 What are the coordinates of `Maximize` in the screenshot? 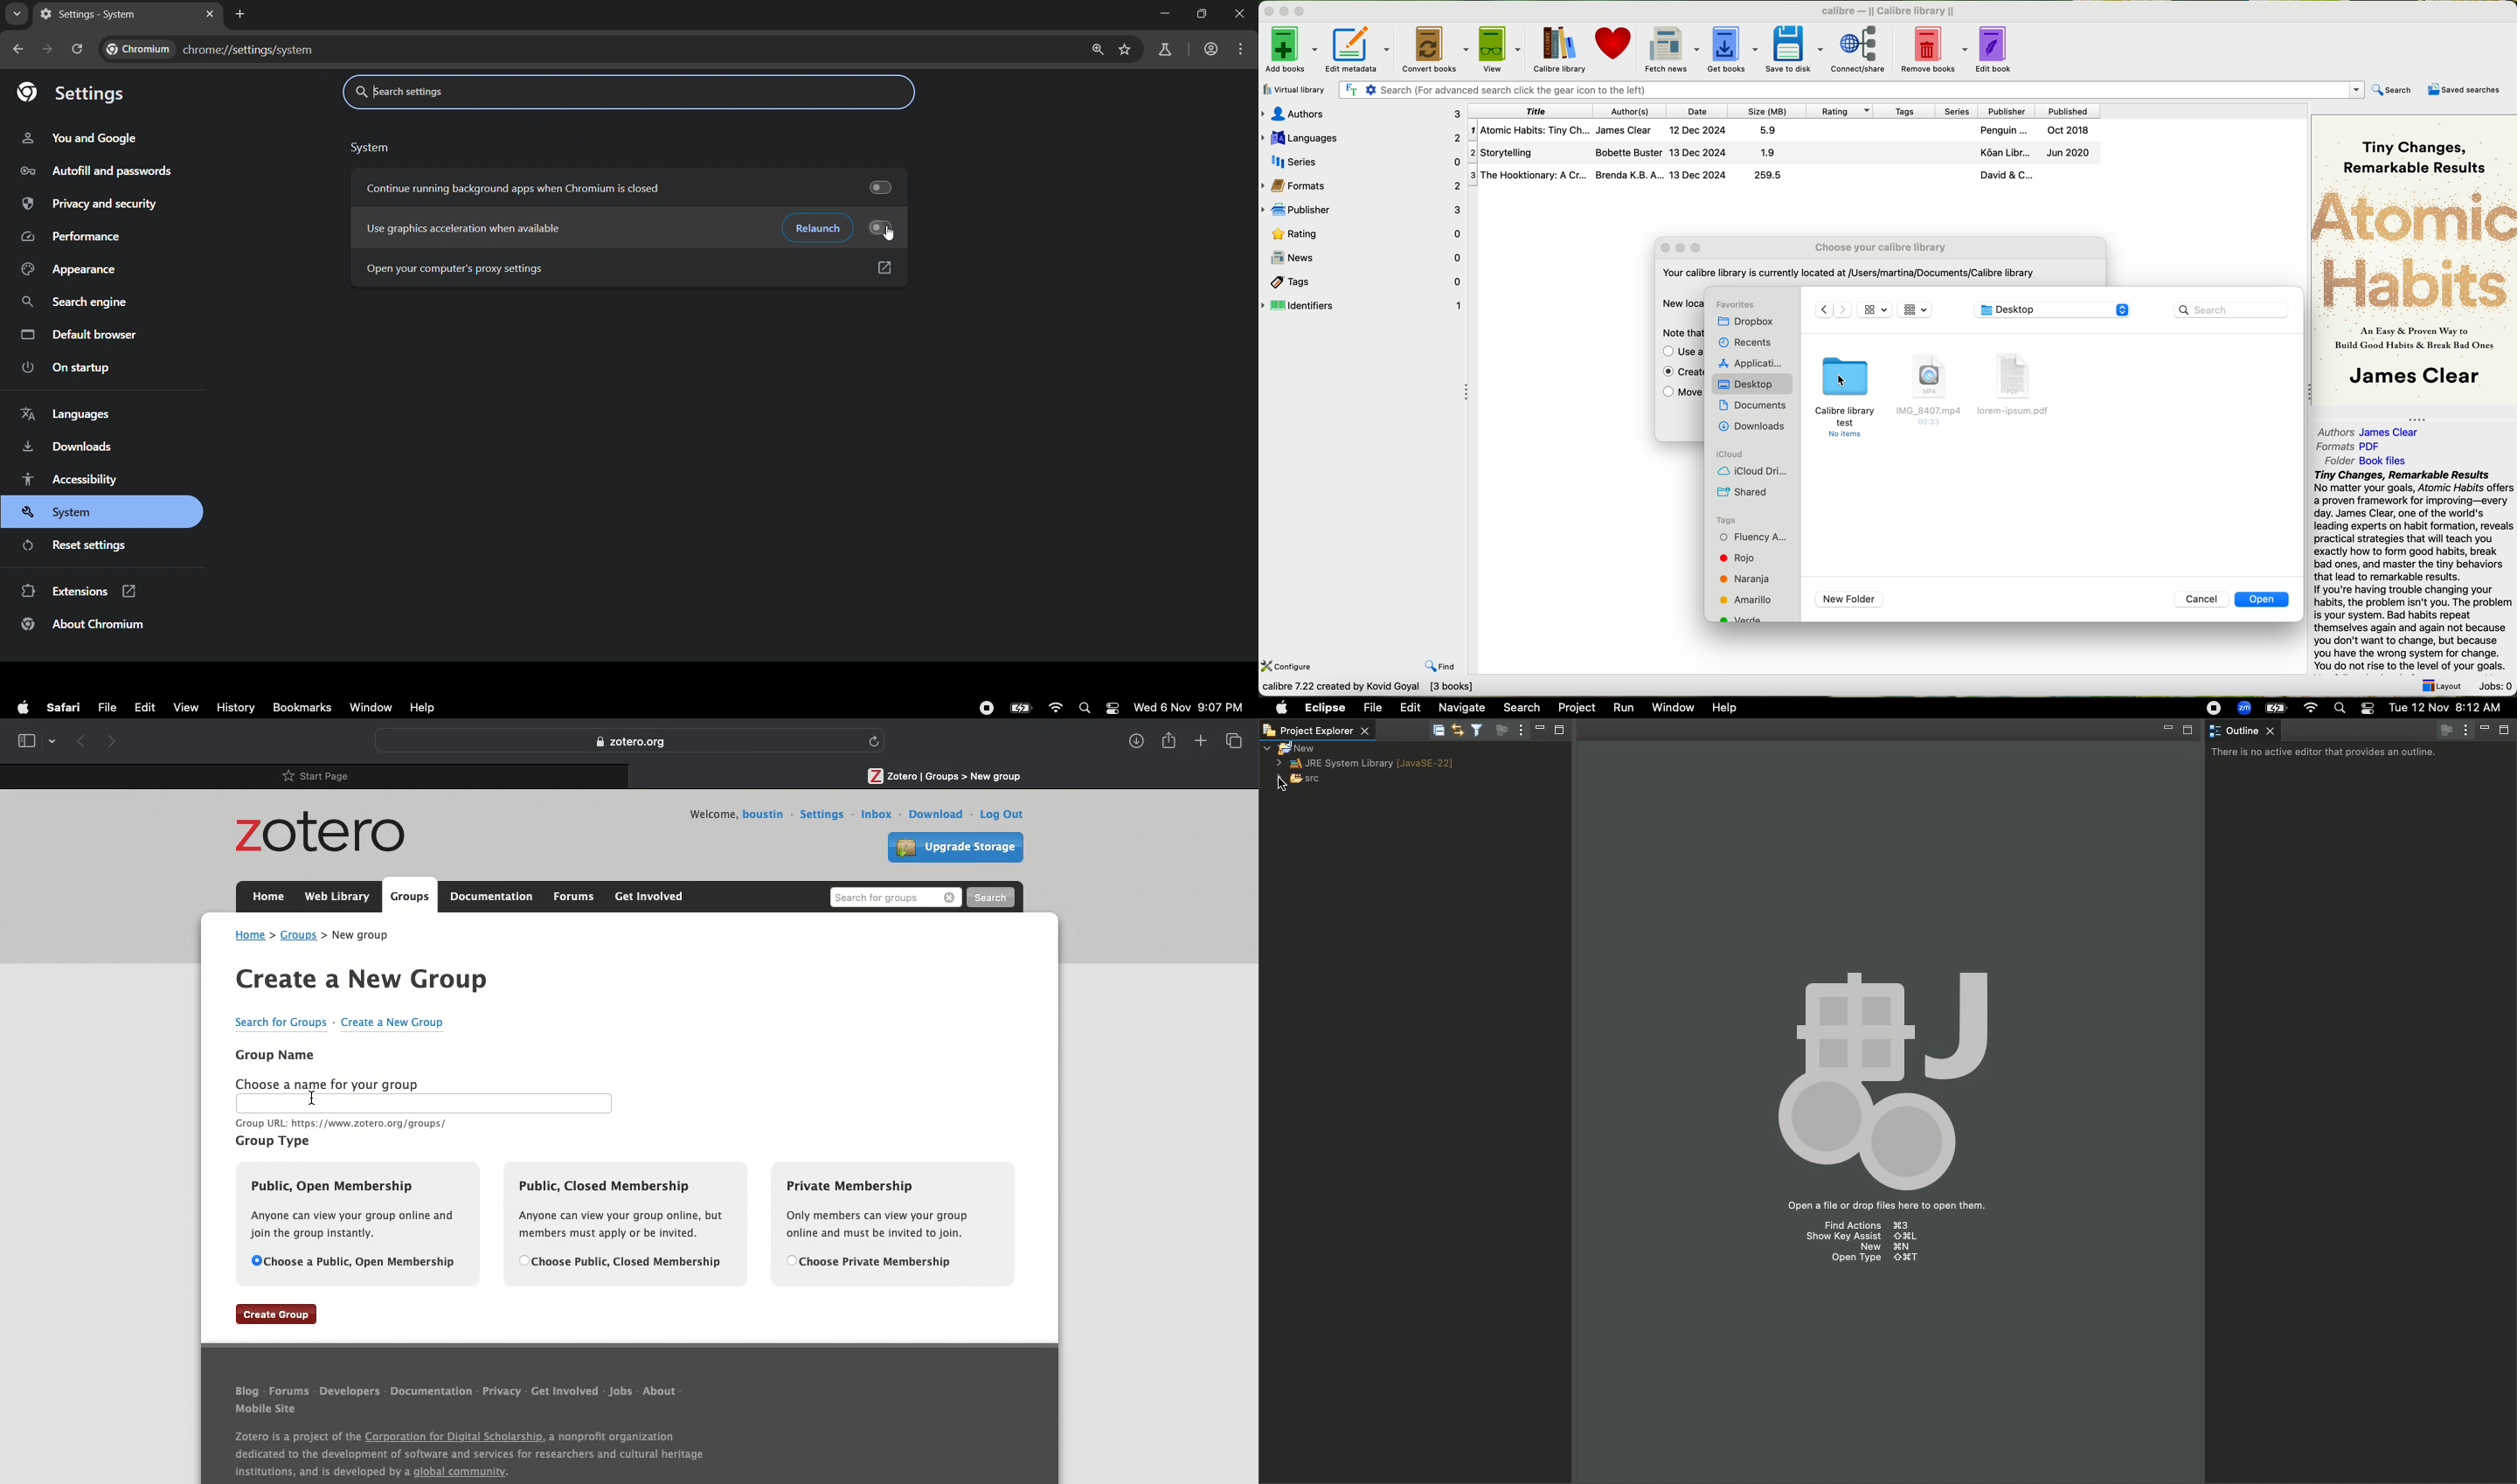 It's located at (1203, 14).